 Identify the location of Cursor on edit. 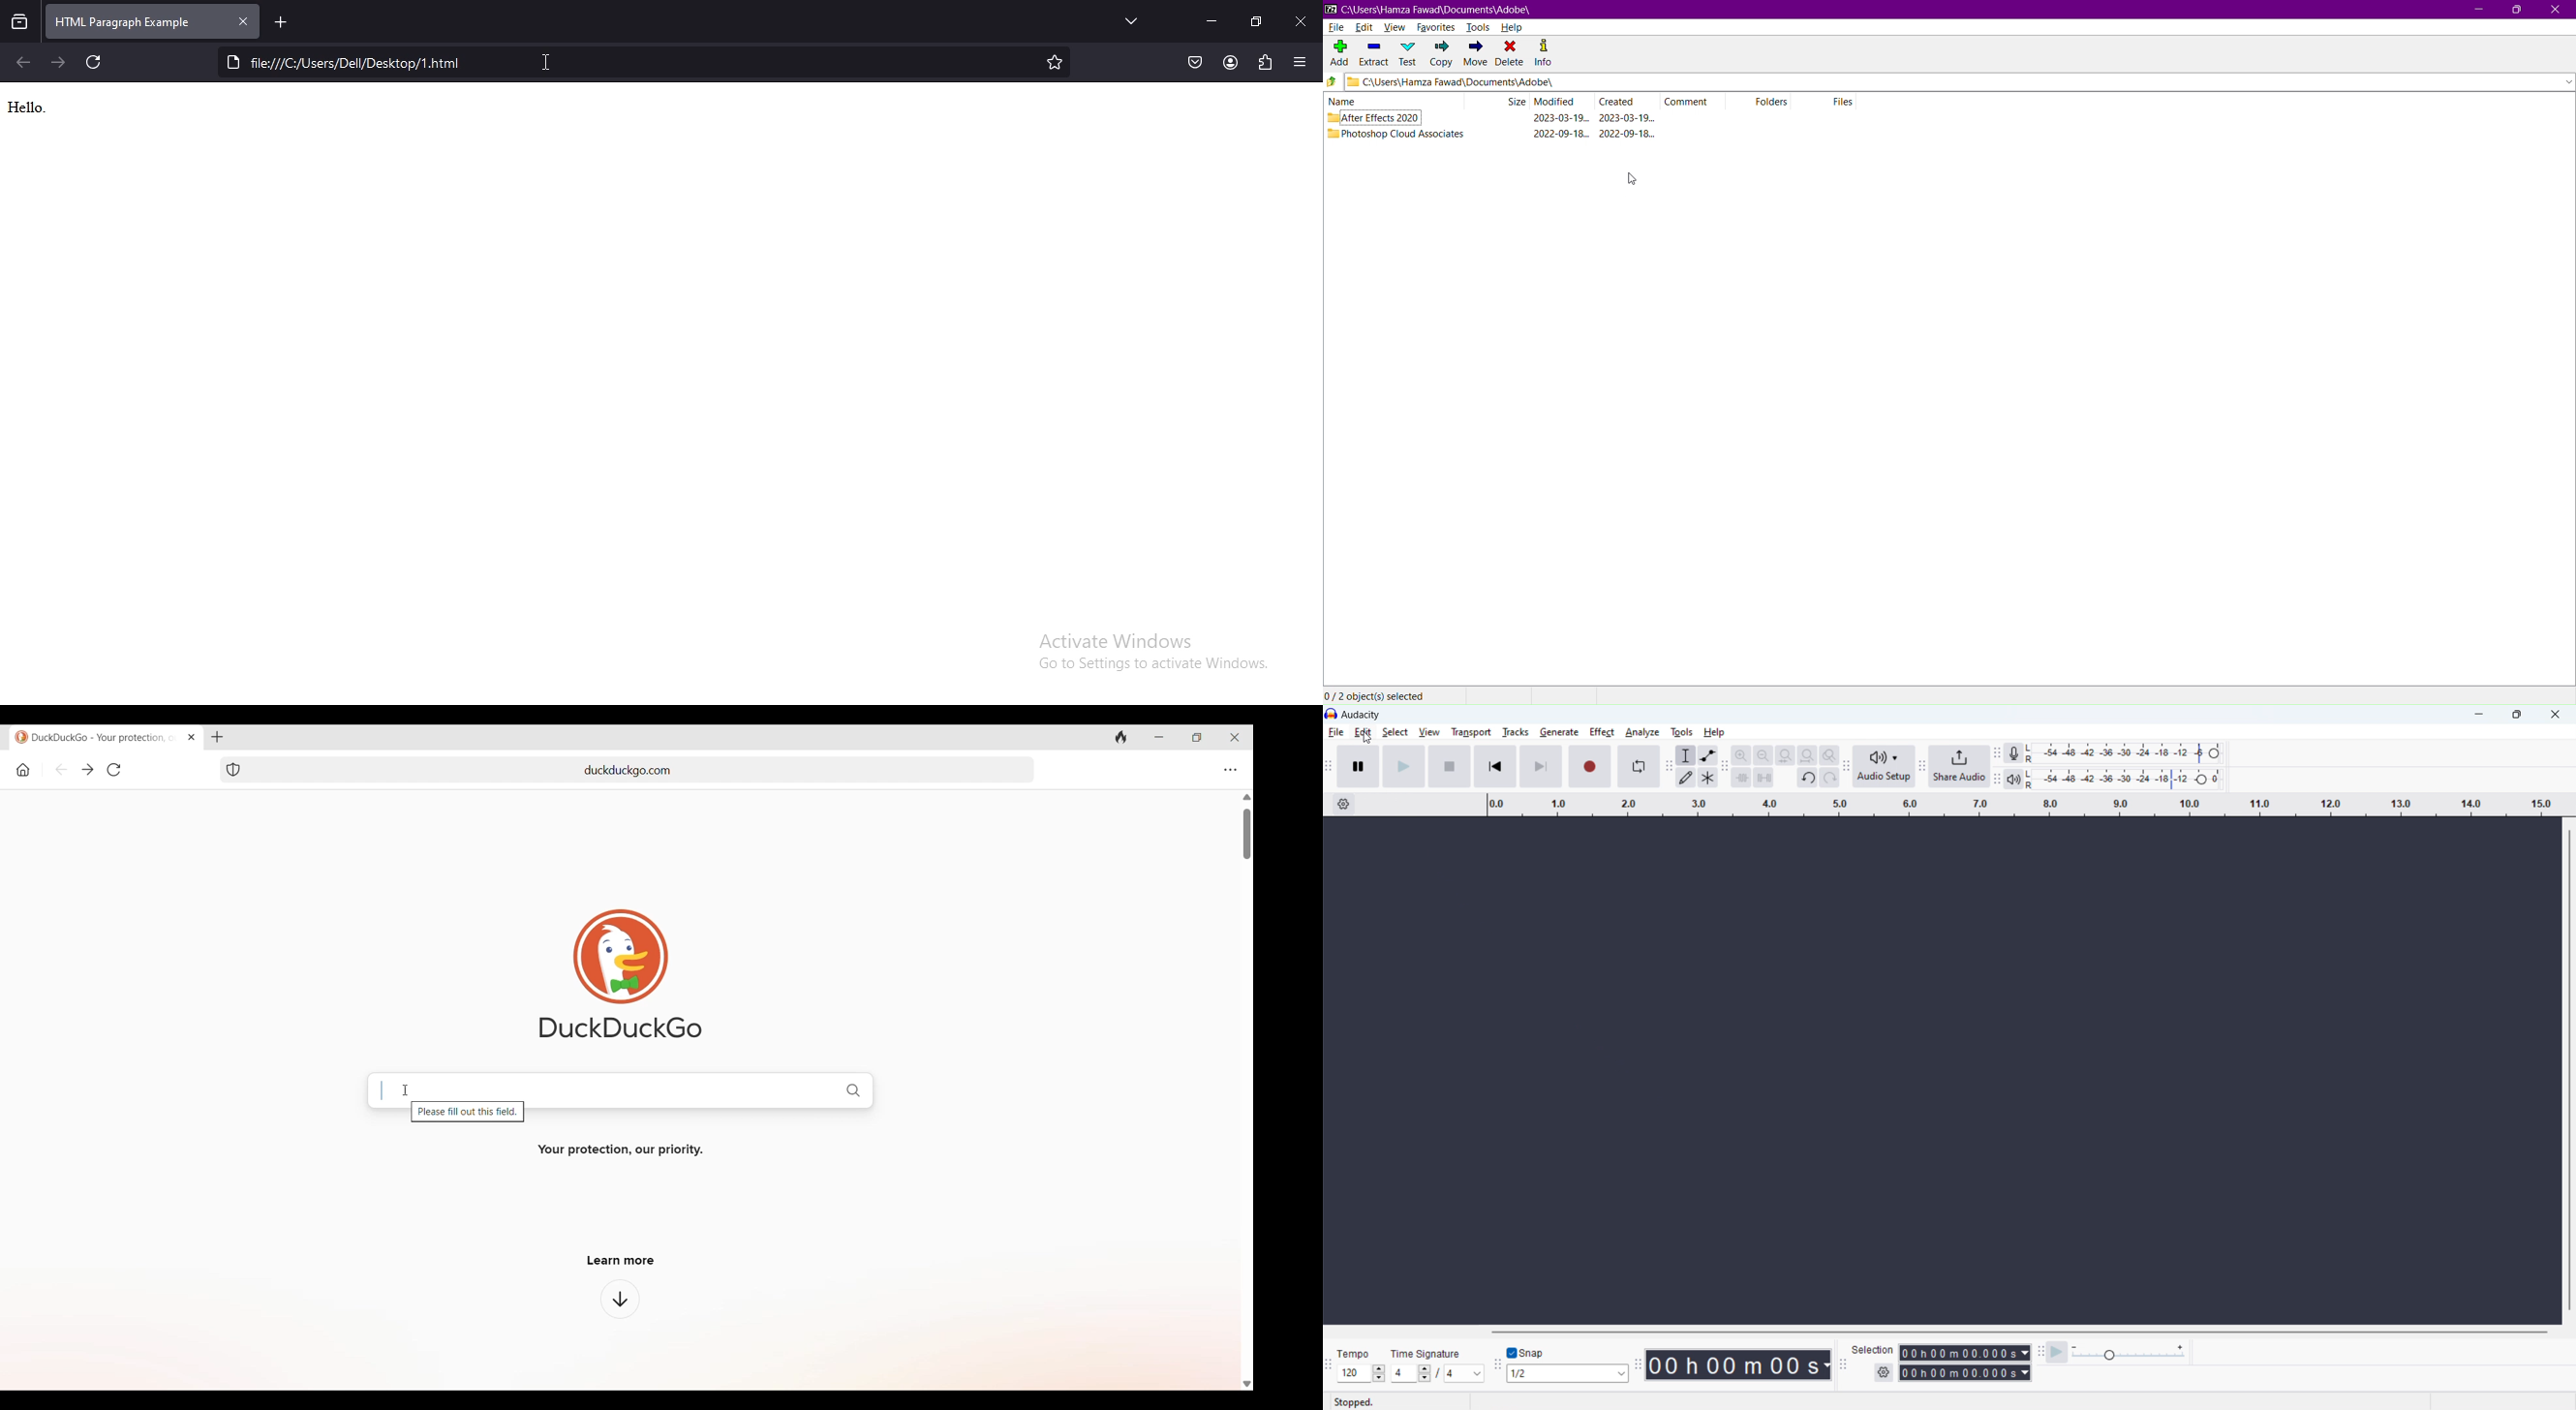
(1364, 732).